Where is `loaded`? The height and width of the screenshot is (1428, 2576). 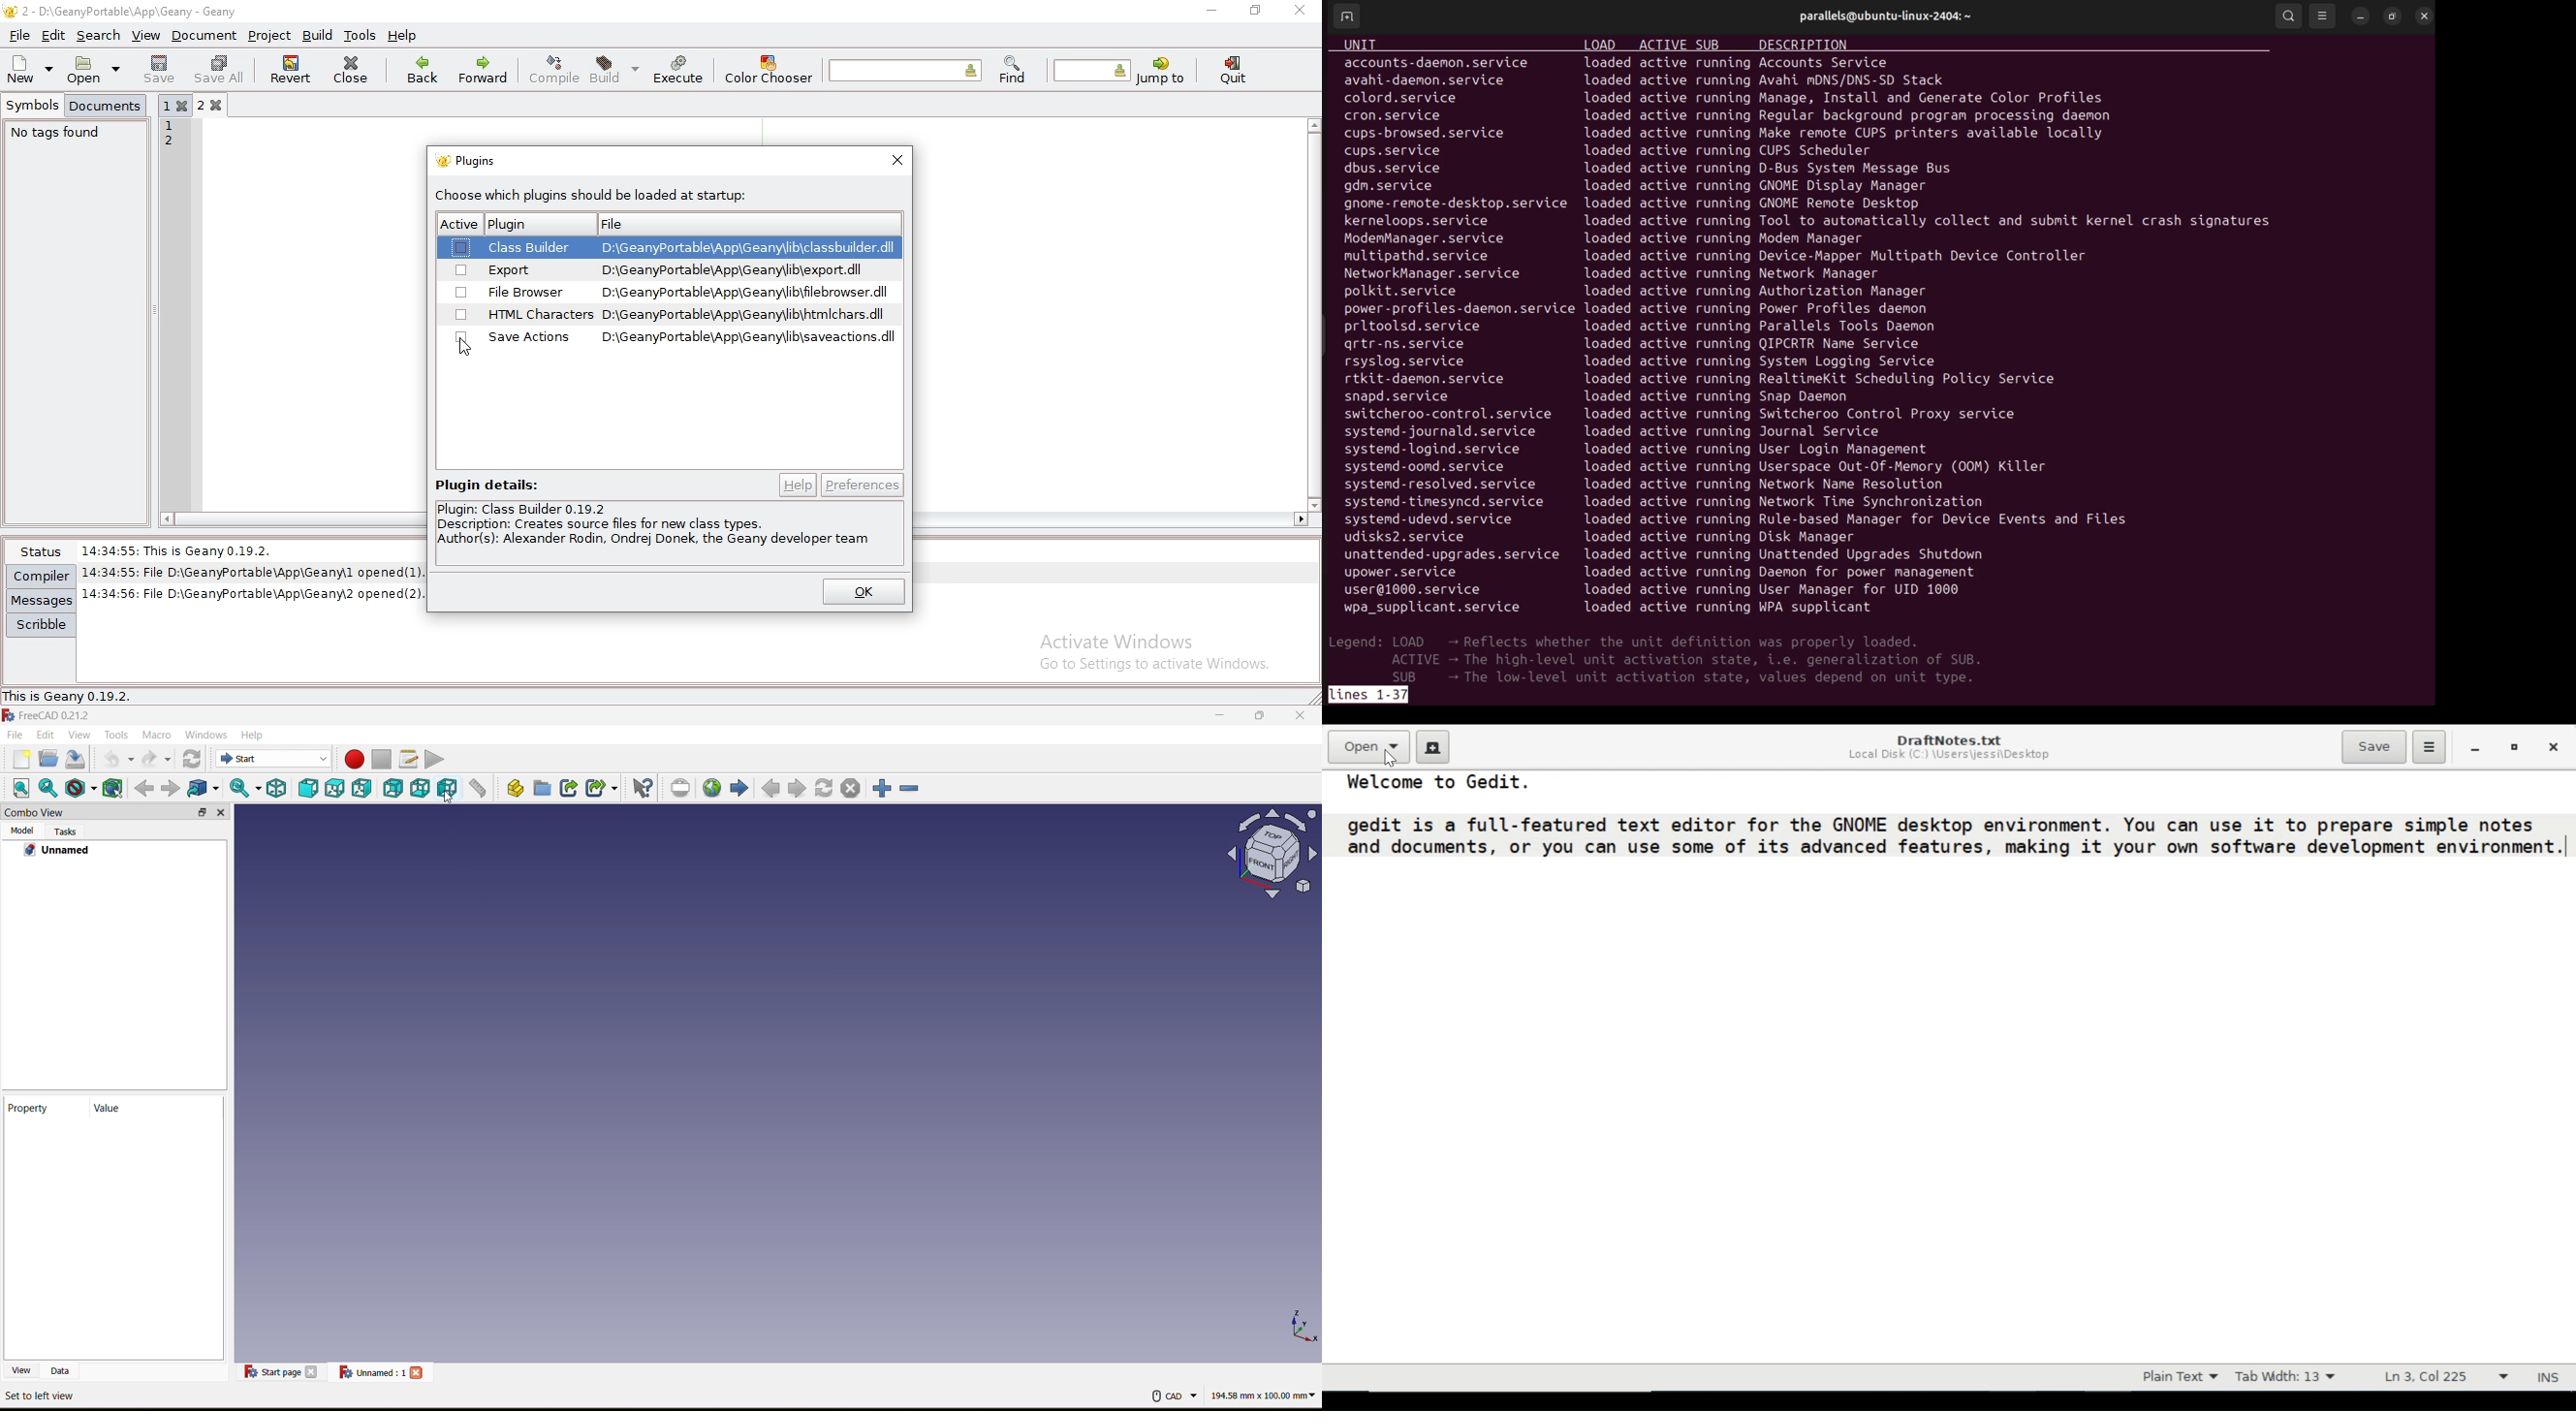
loaded is located at coordinates (1610, 502).